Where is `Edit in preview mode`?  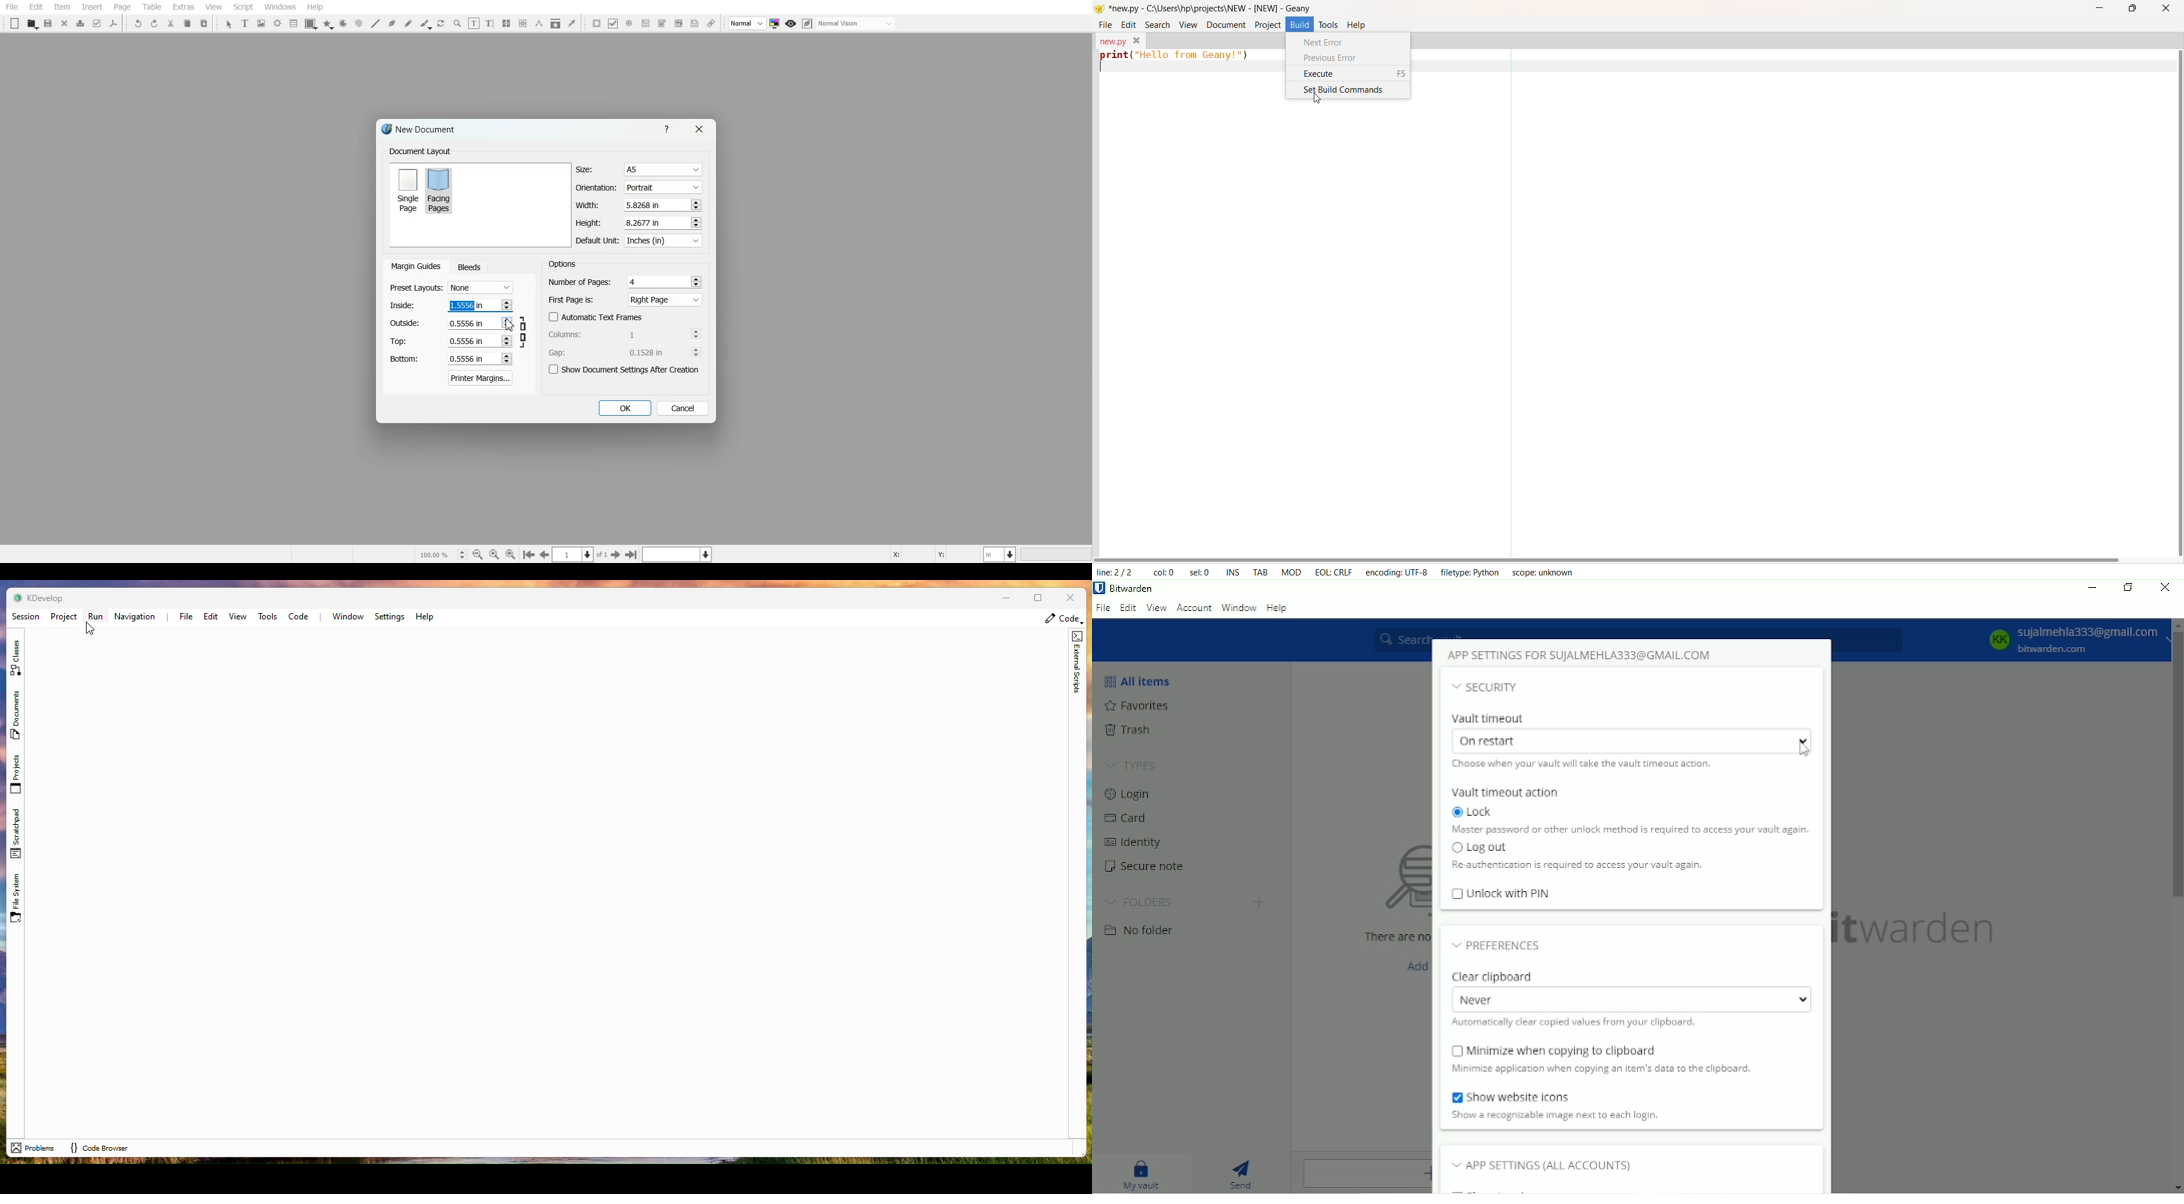 Edit in preview mode is located at coordinates (808, 23).